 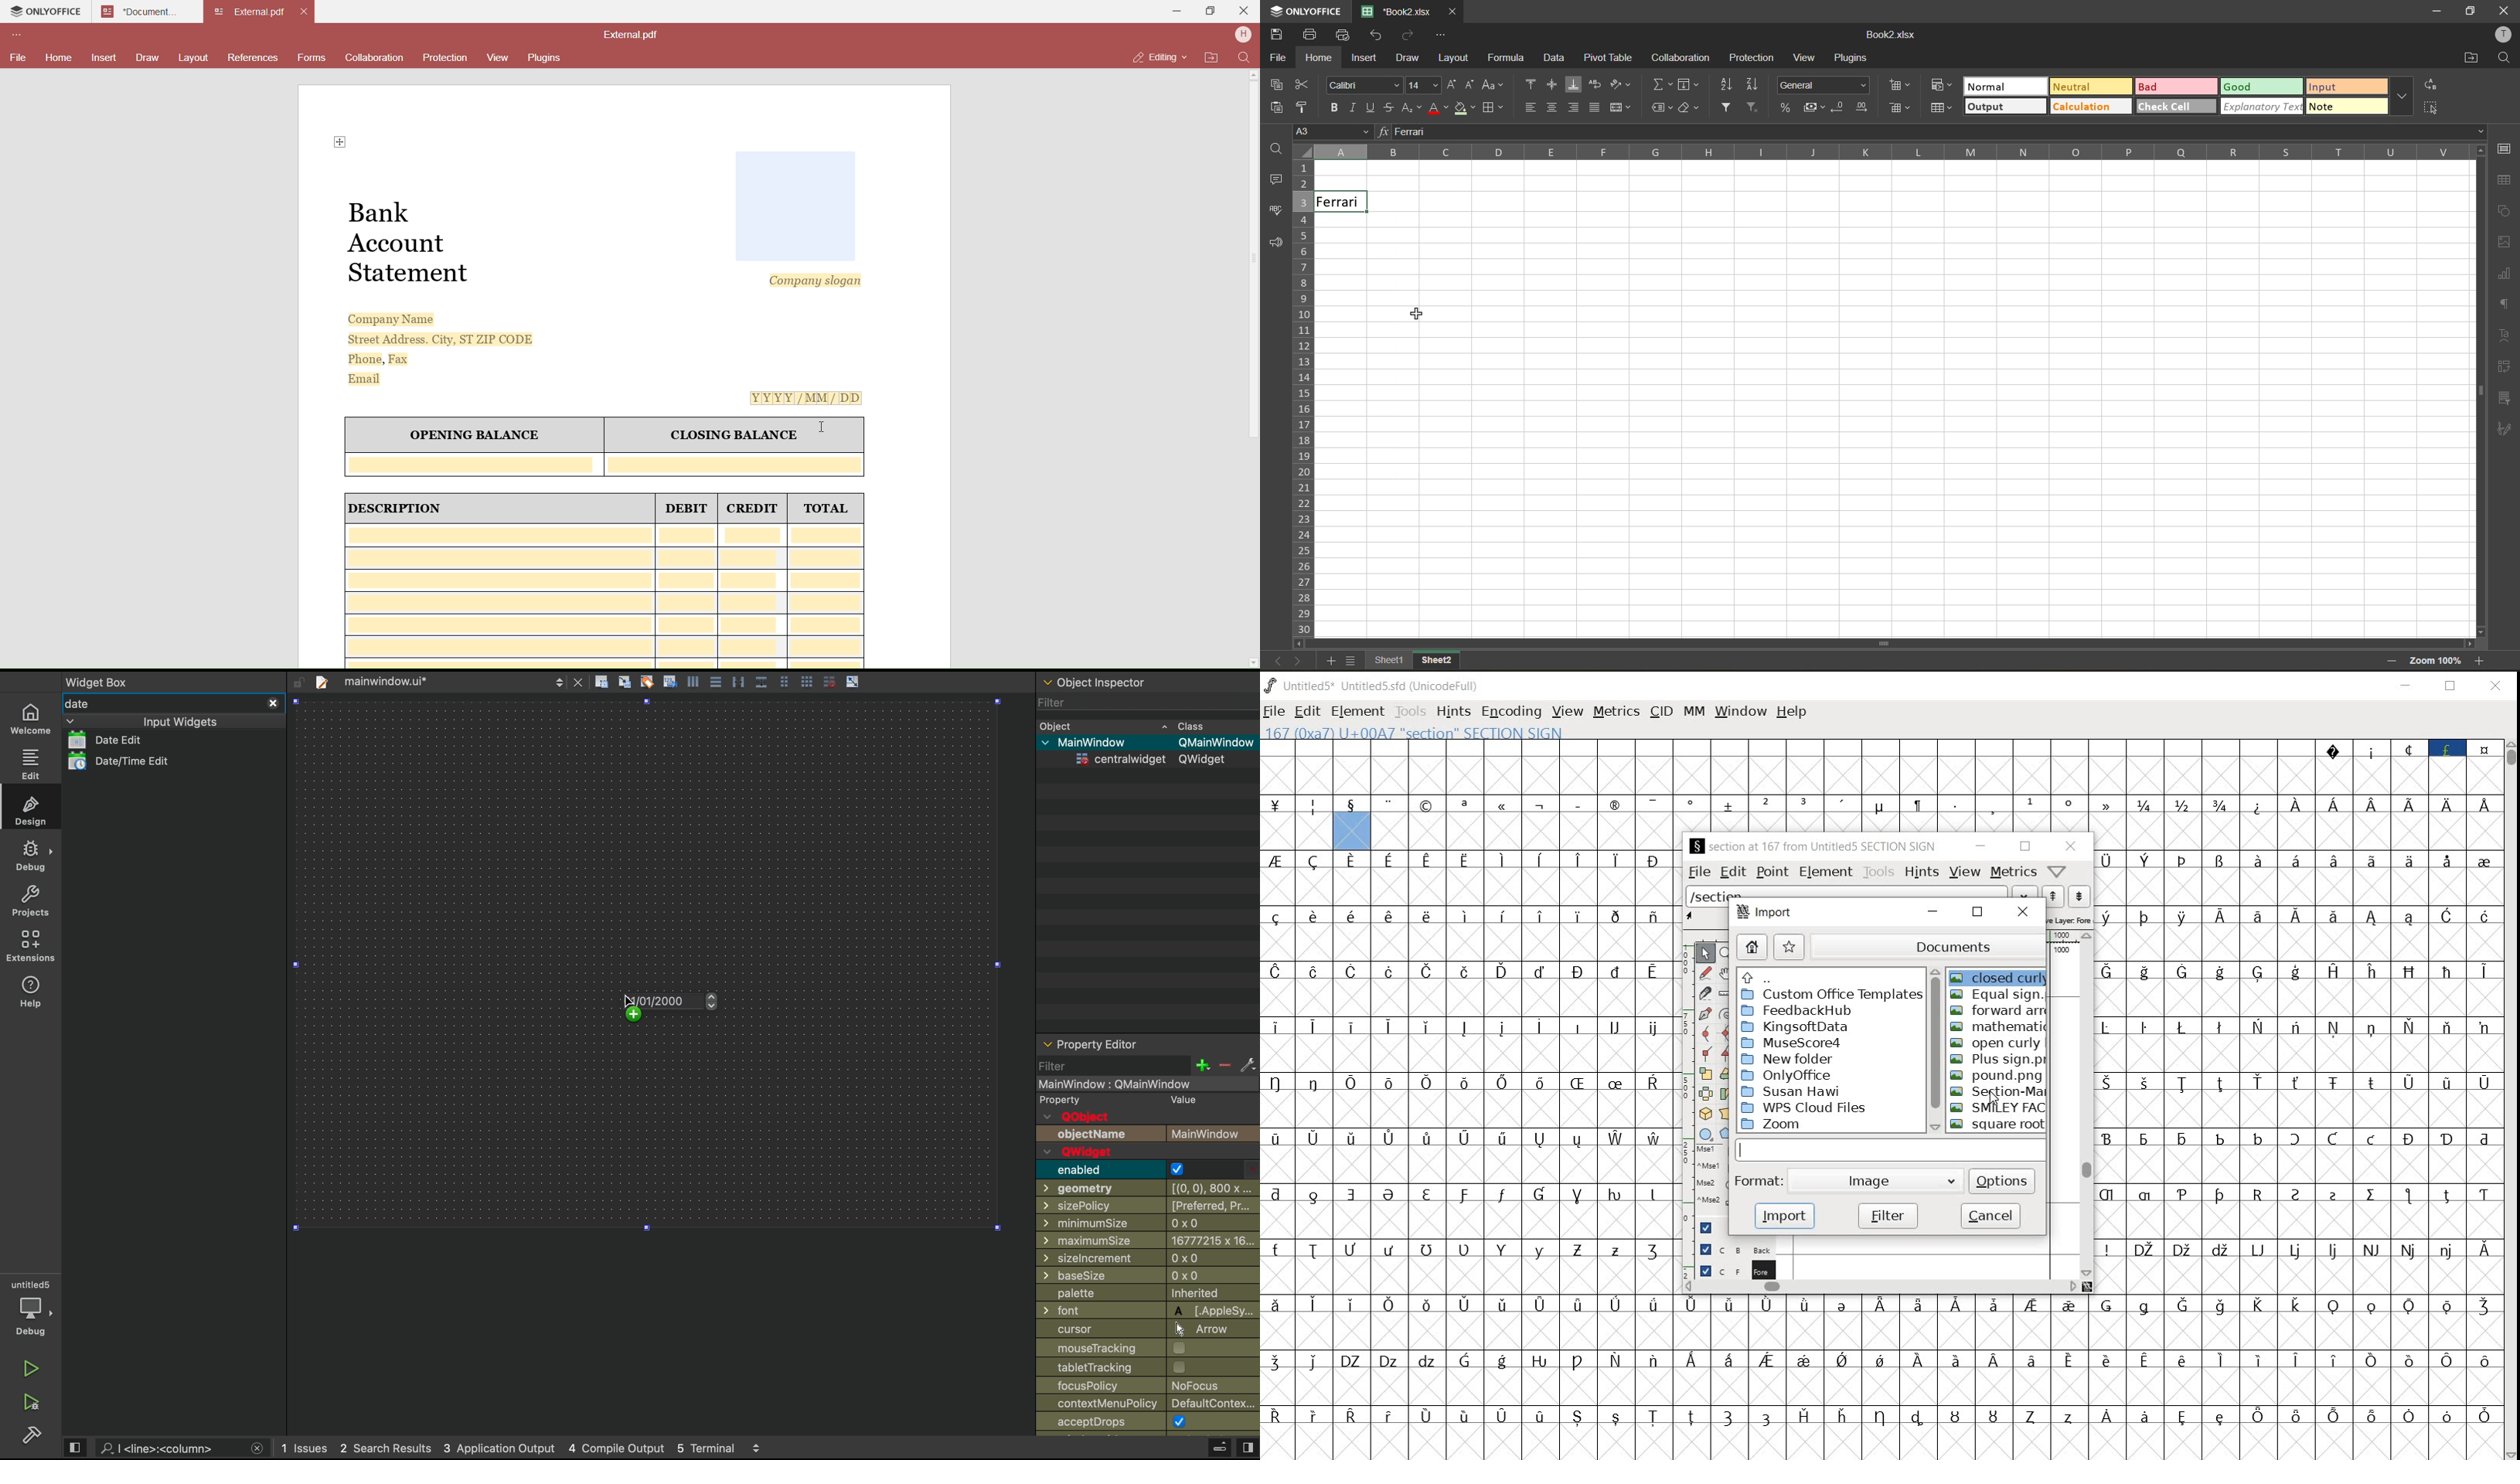 I want to click on plugins, so click(x=1854, y=57).